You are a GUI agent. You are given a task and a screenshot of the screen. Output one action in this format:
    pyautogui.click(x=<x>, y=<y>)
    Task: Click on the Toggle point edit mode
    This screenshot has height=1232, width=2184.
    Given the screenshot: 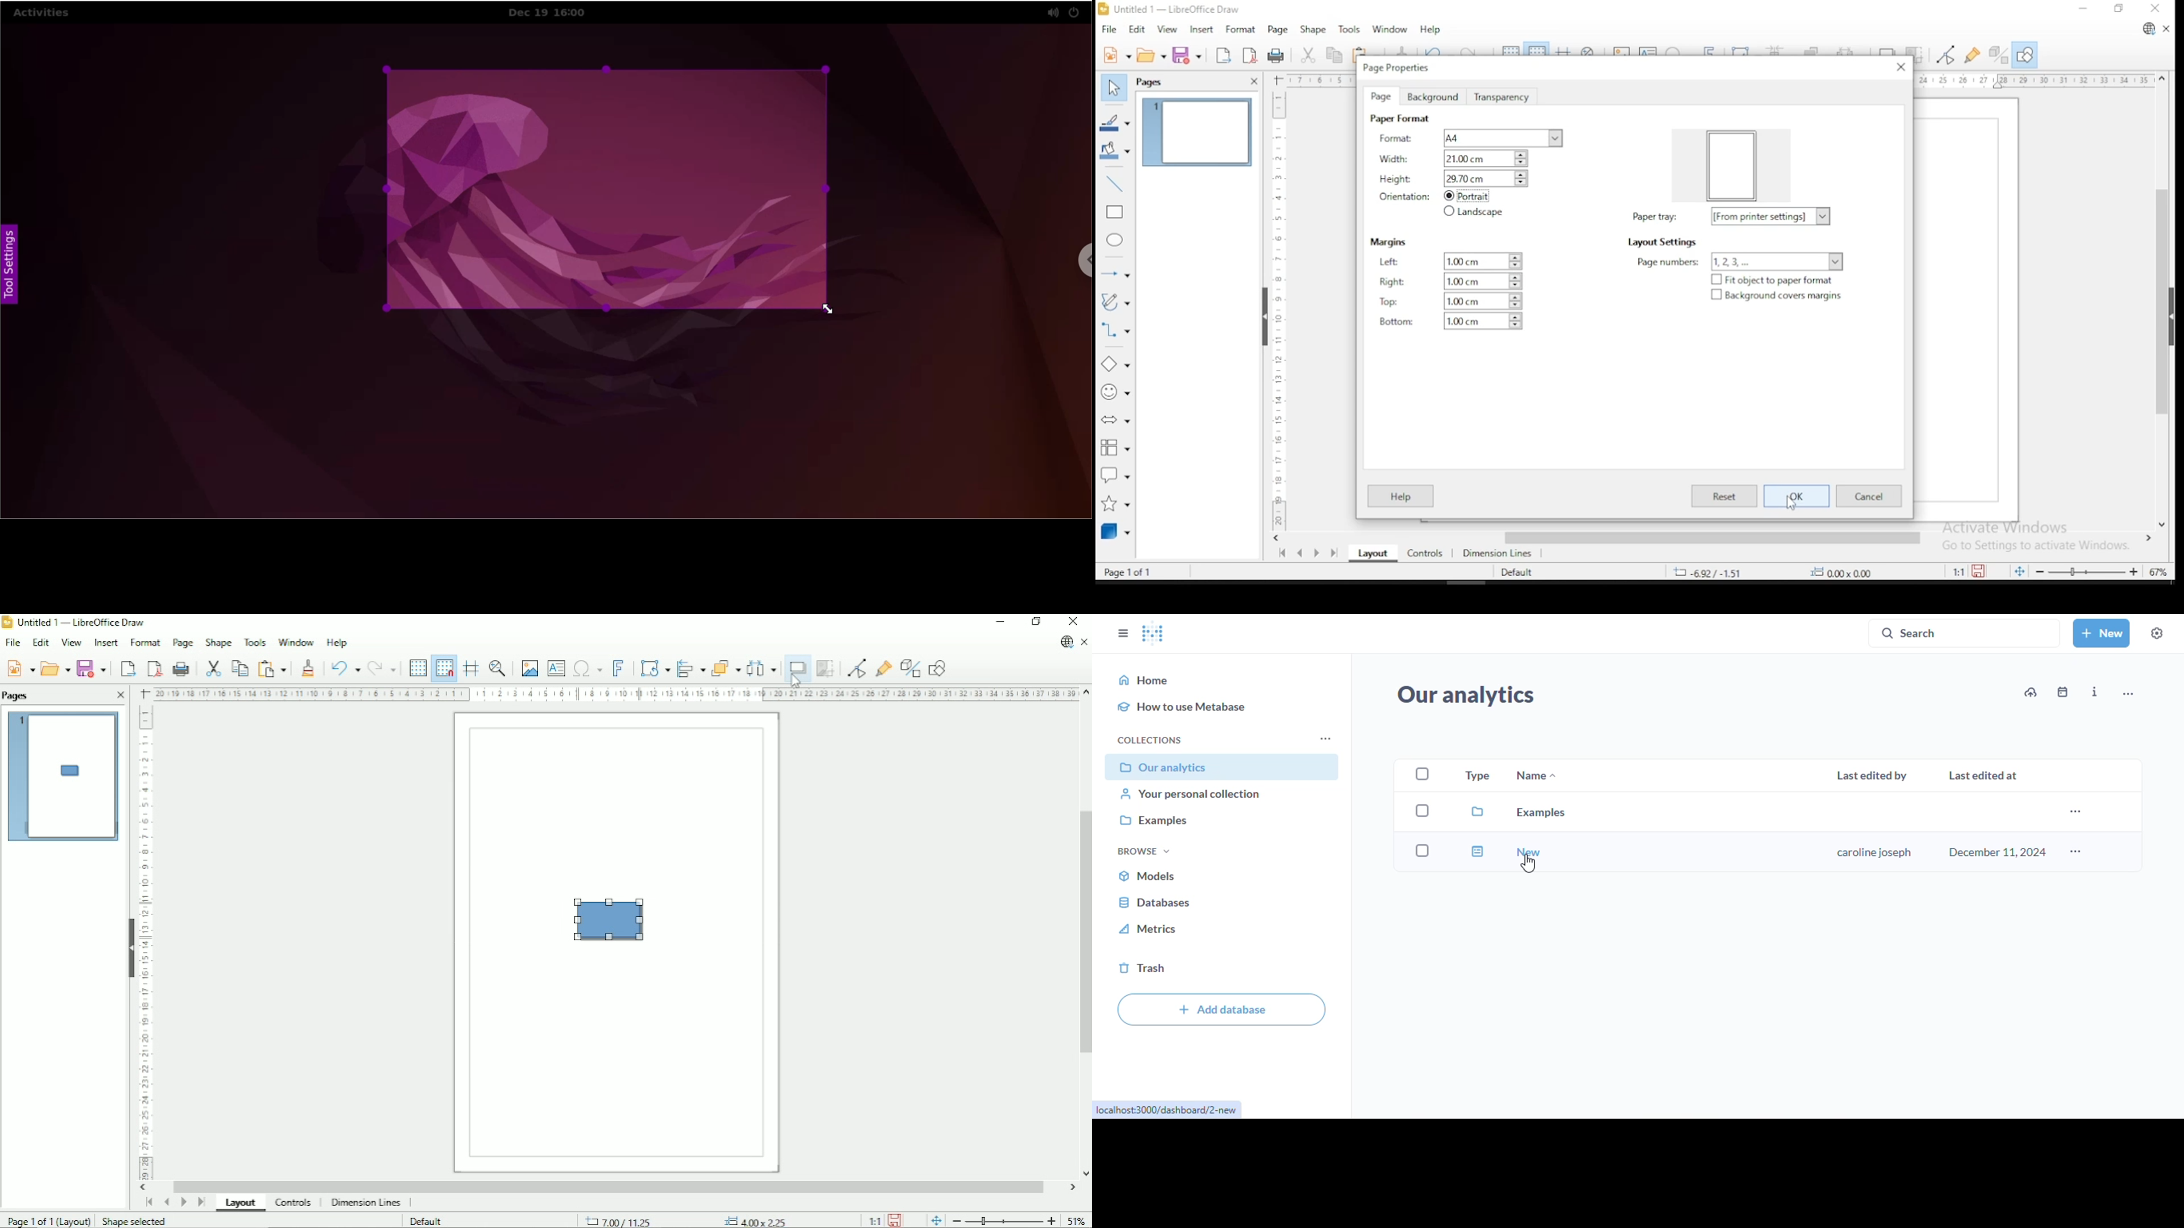 What is the action you would take?
    pyautogui.click(x=855, y=667)
    